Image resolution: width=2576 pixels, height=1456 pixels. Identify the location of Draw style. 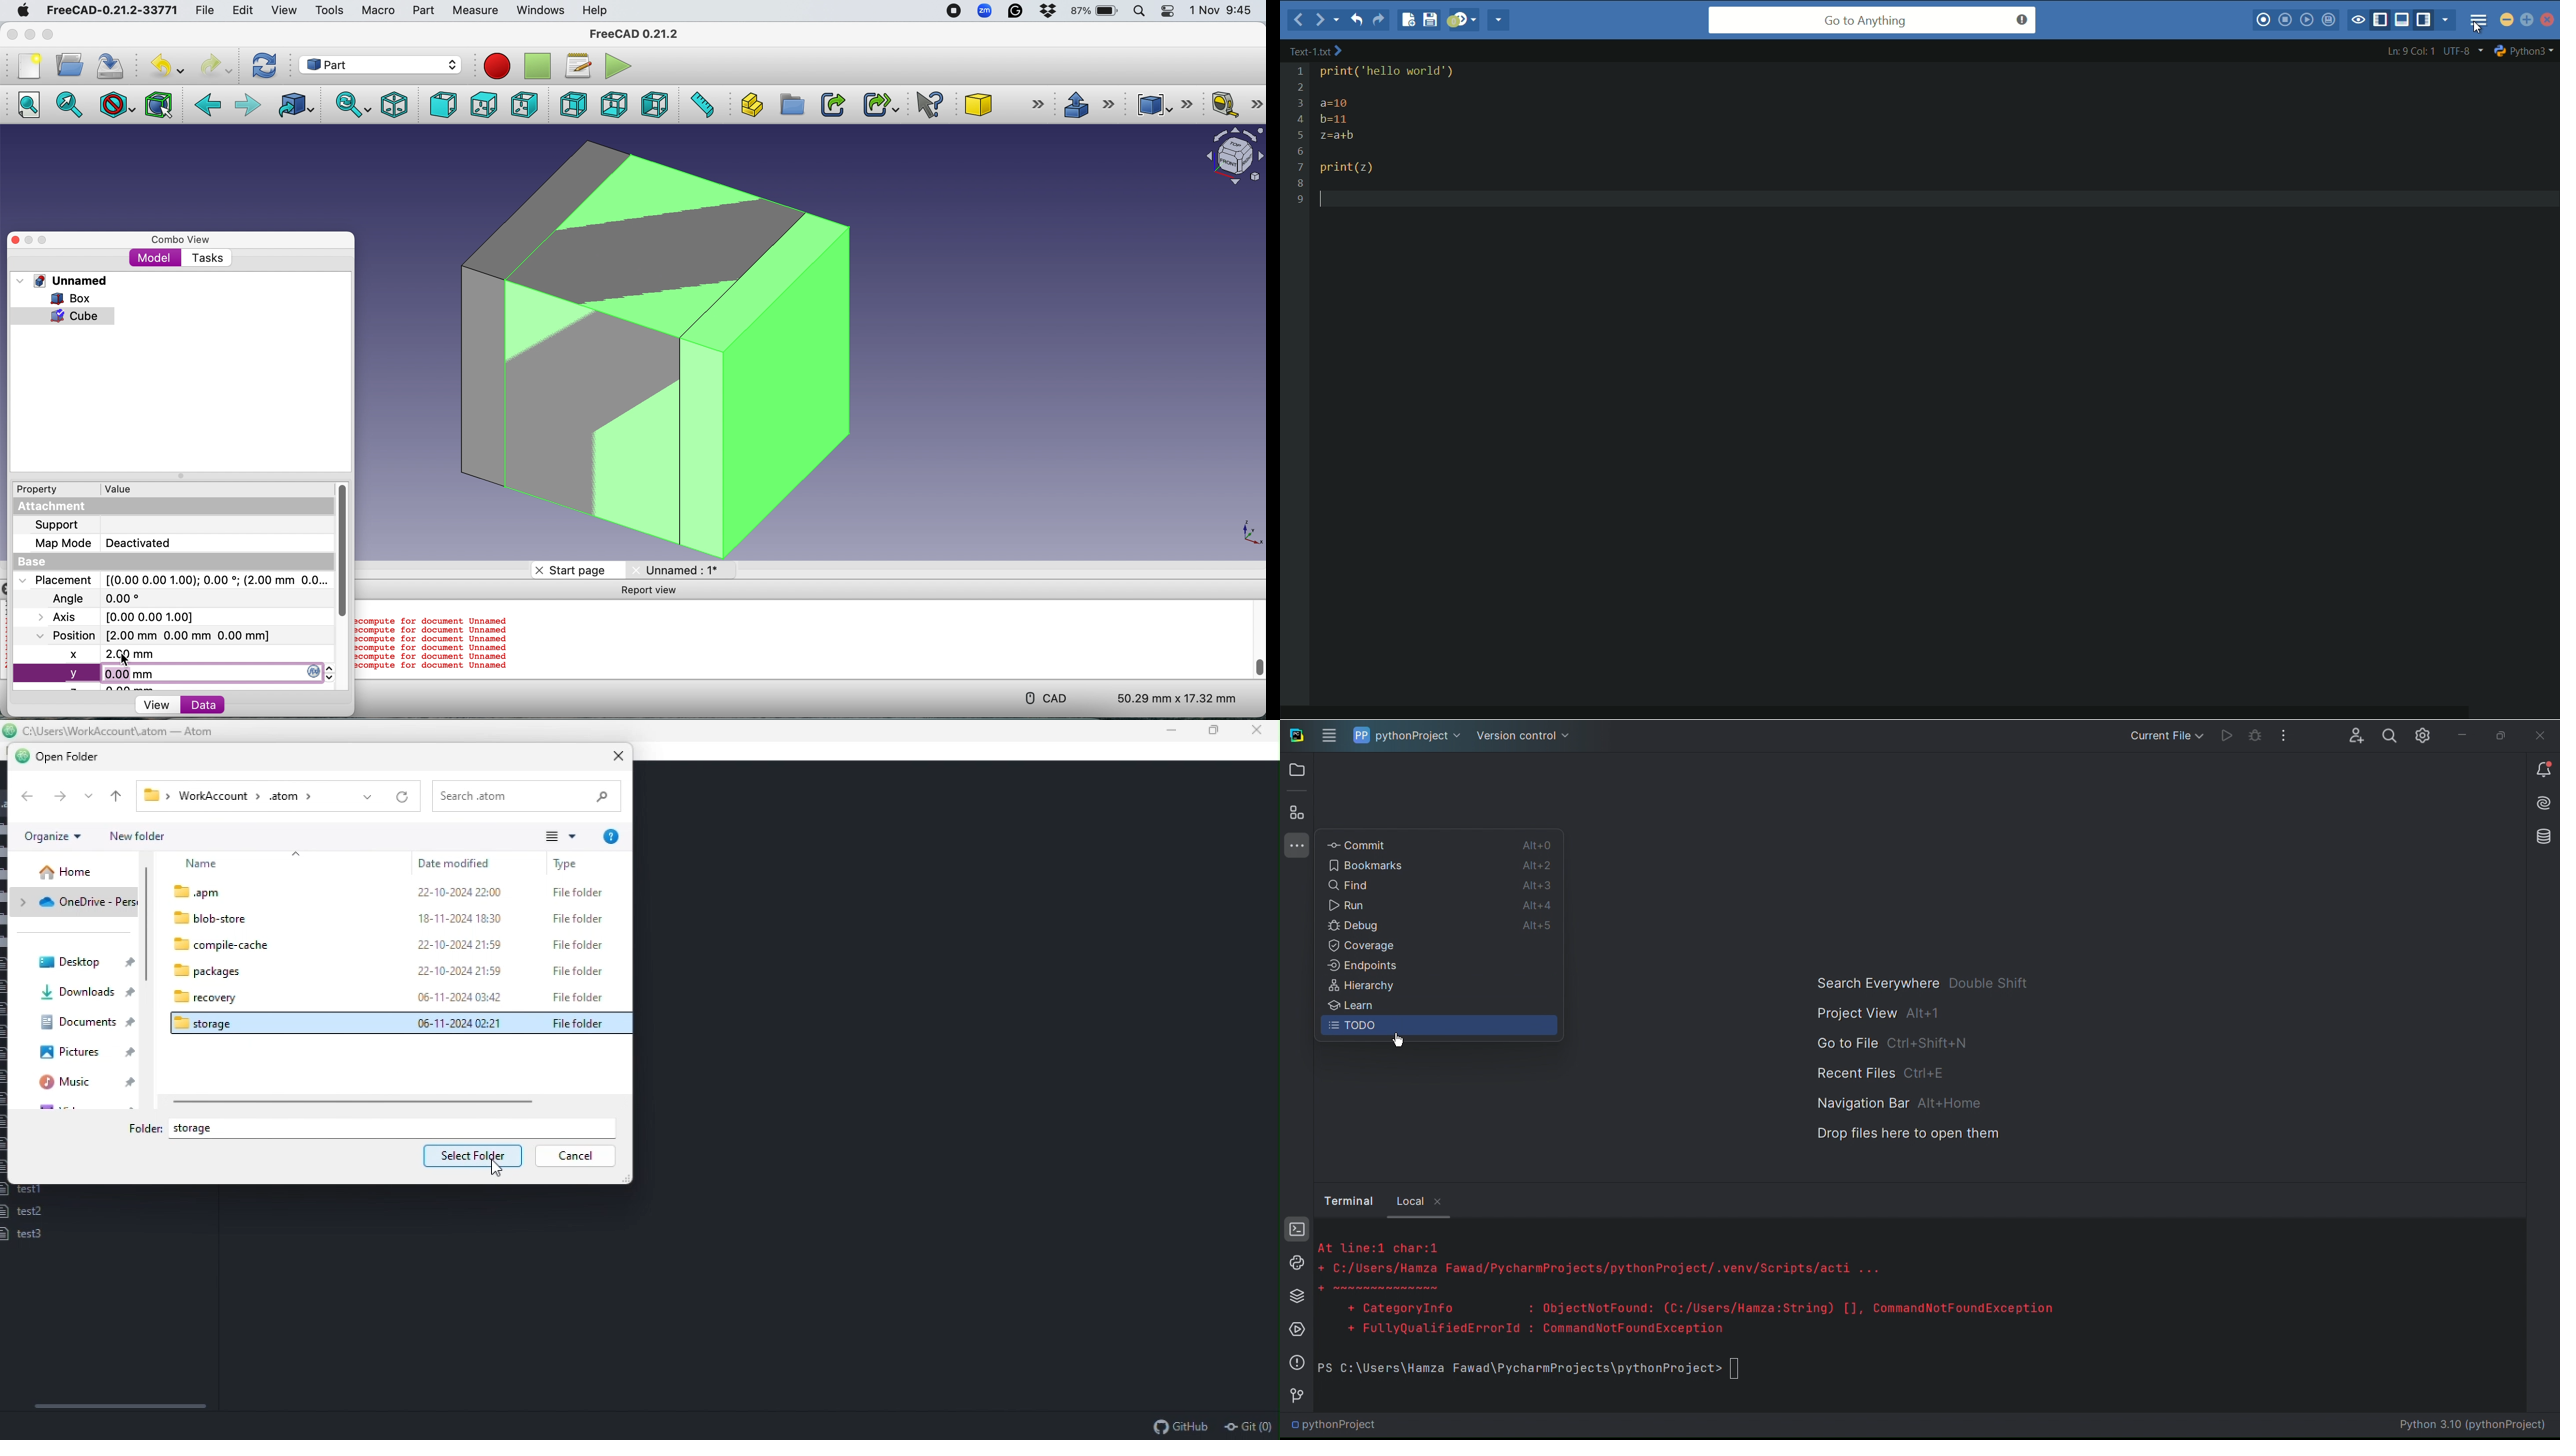
(118, 105).